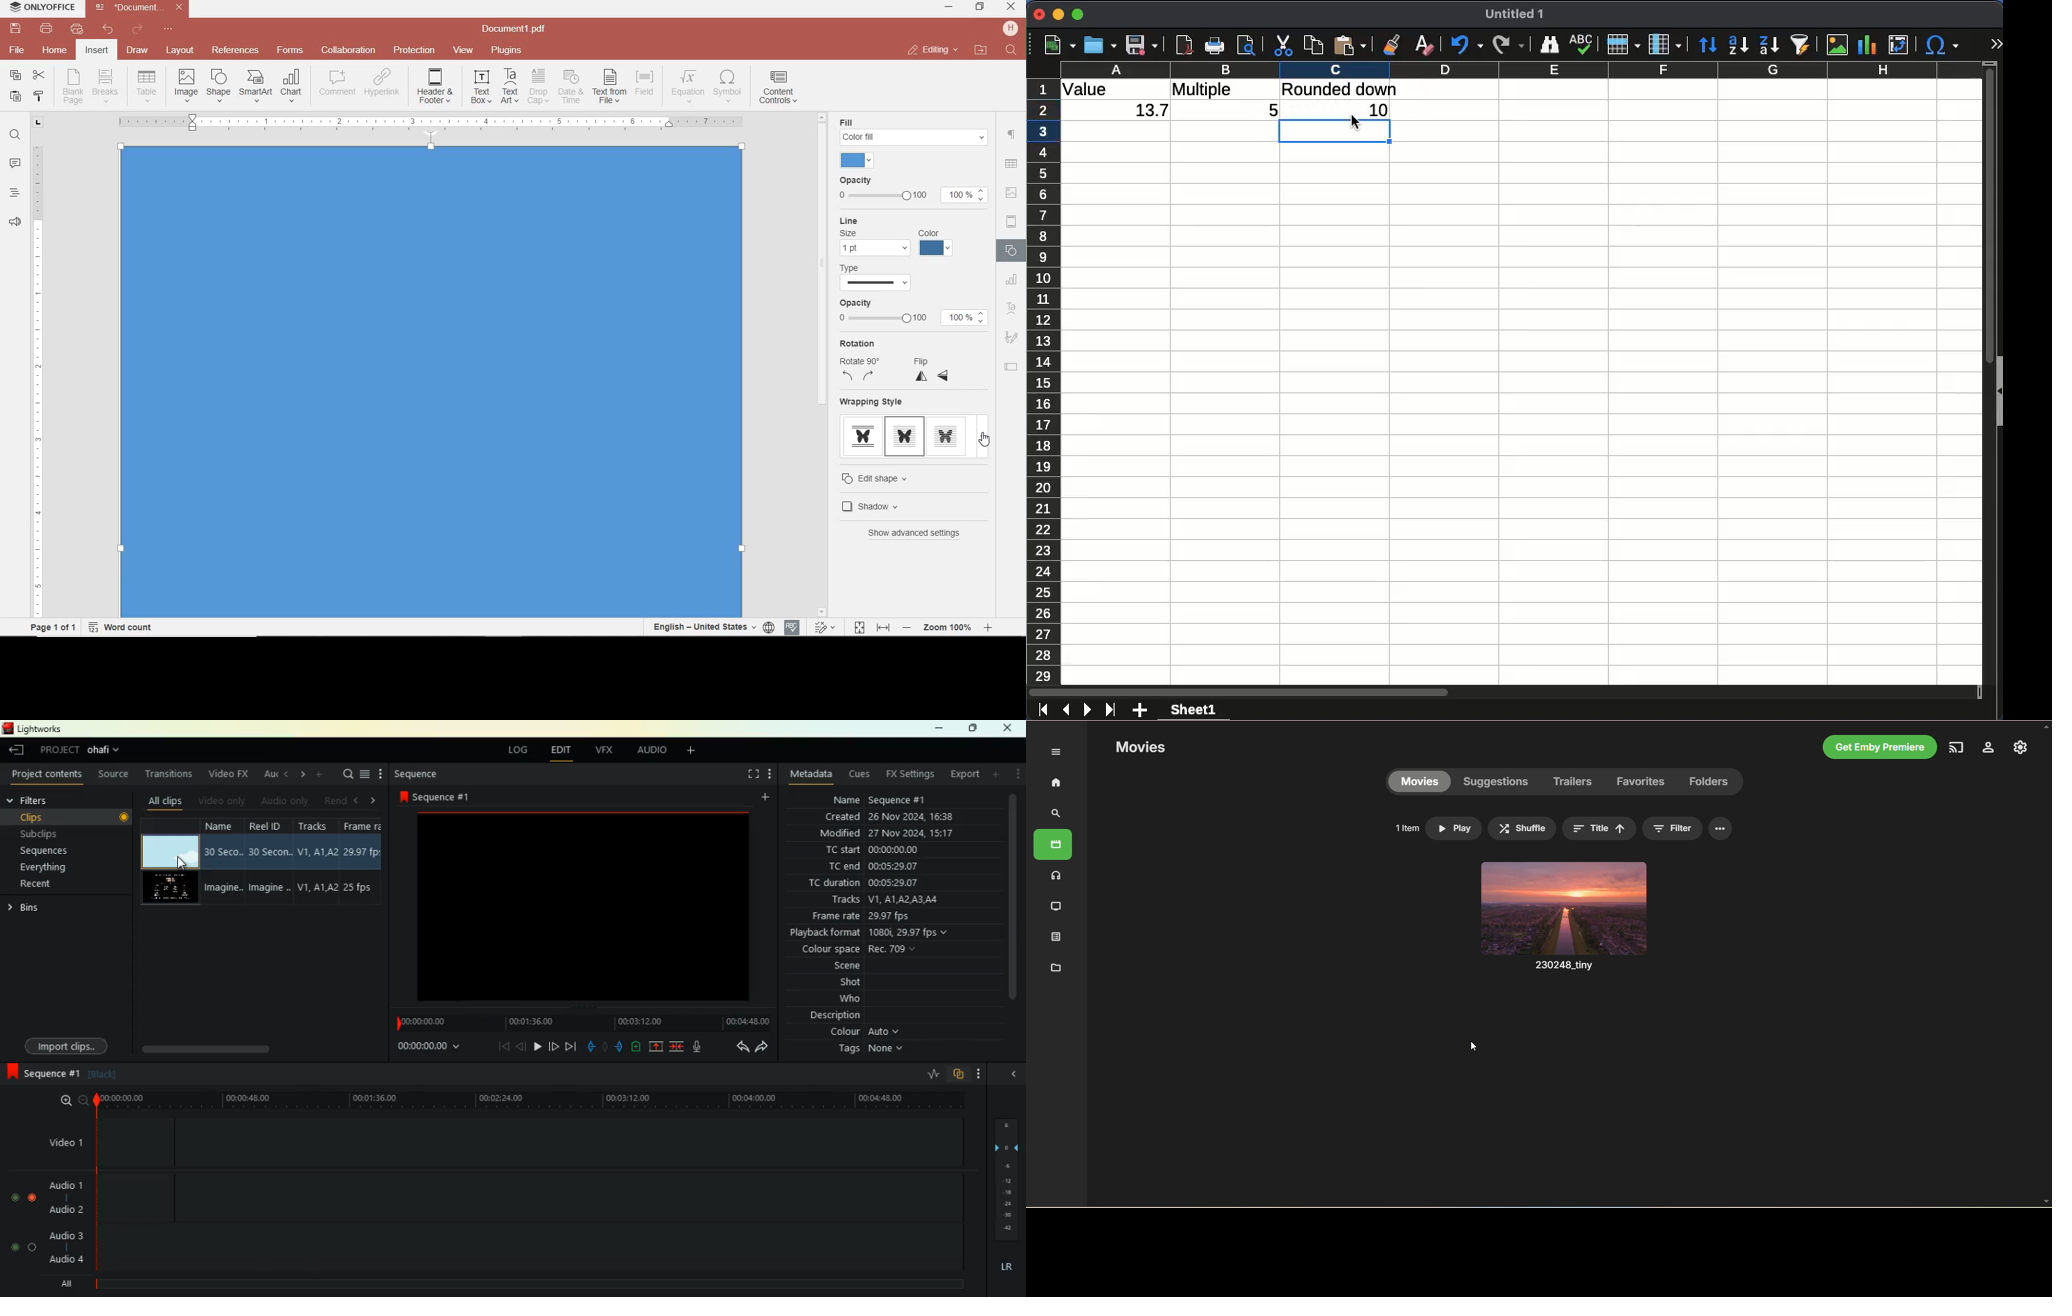 This screenshot has width=2072, height=1316. What do you see at coordinates (1996, 44) in the screenshot?
I see `expand` at bounding box center [1996, 44].